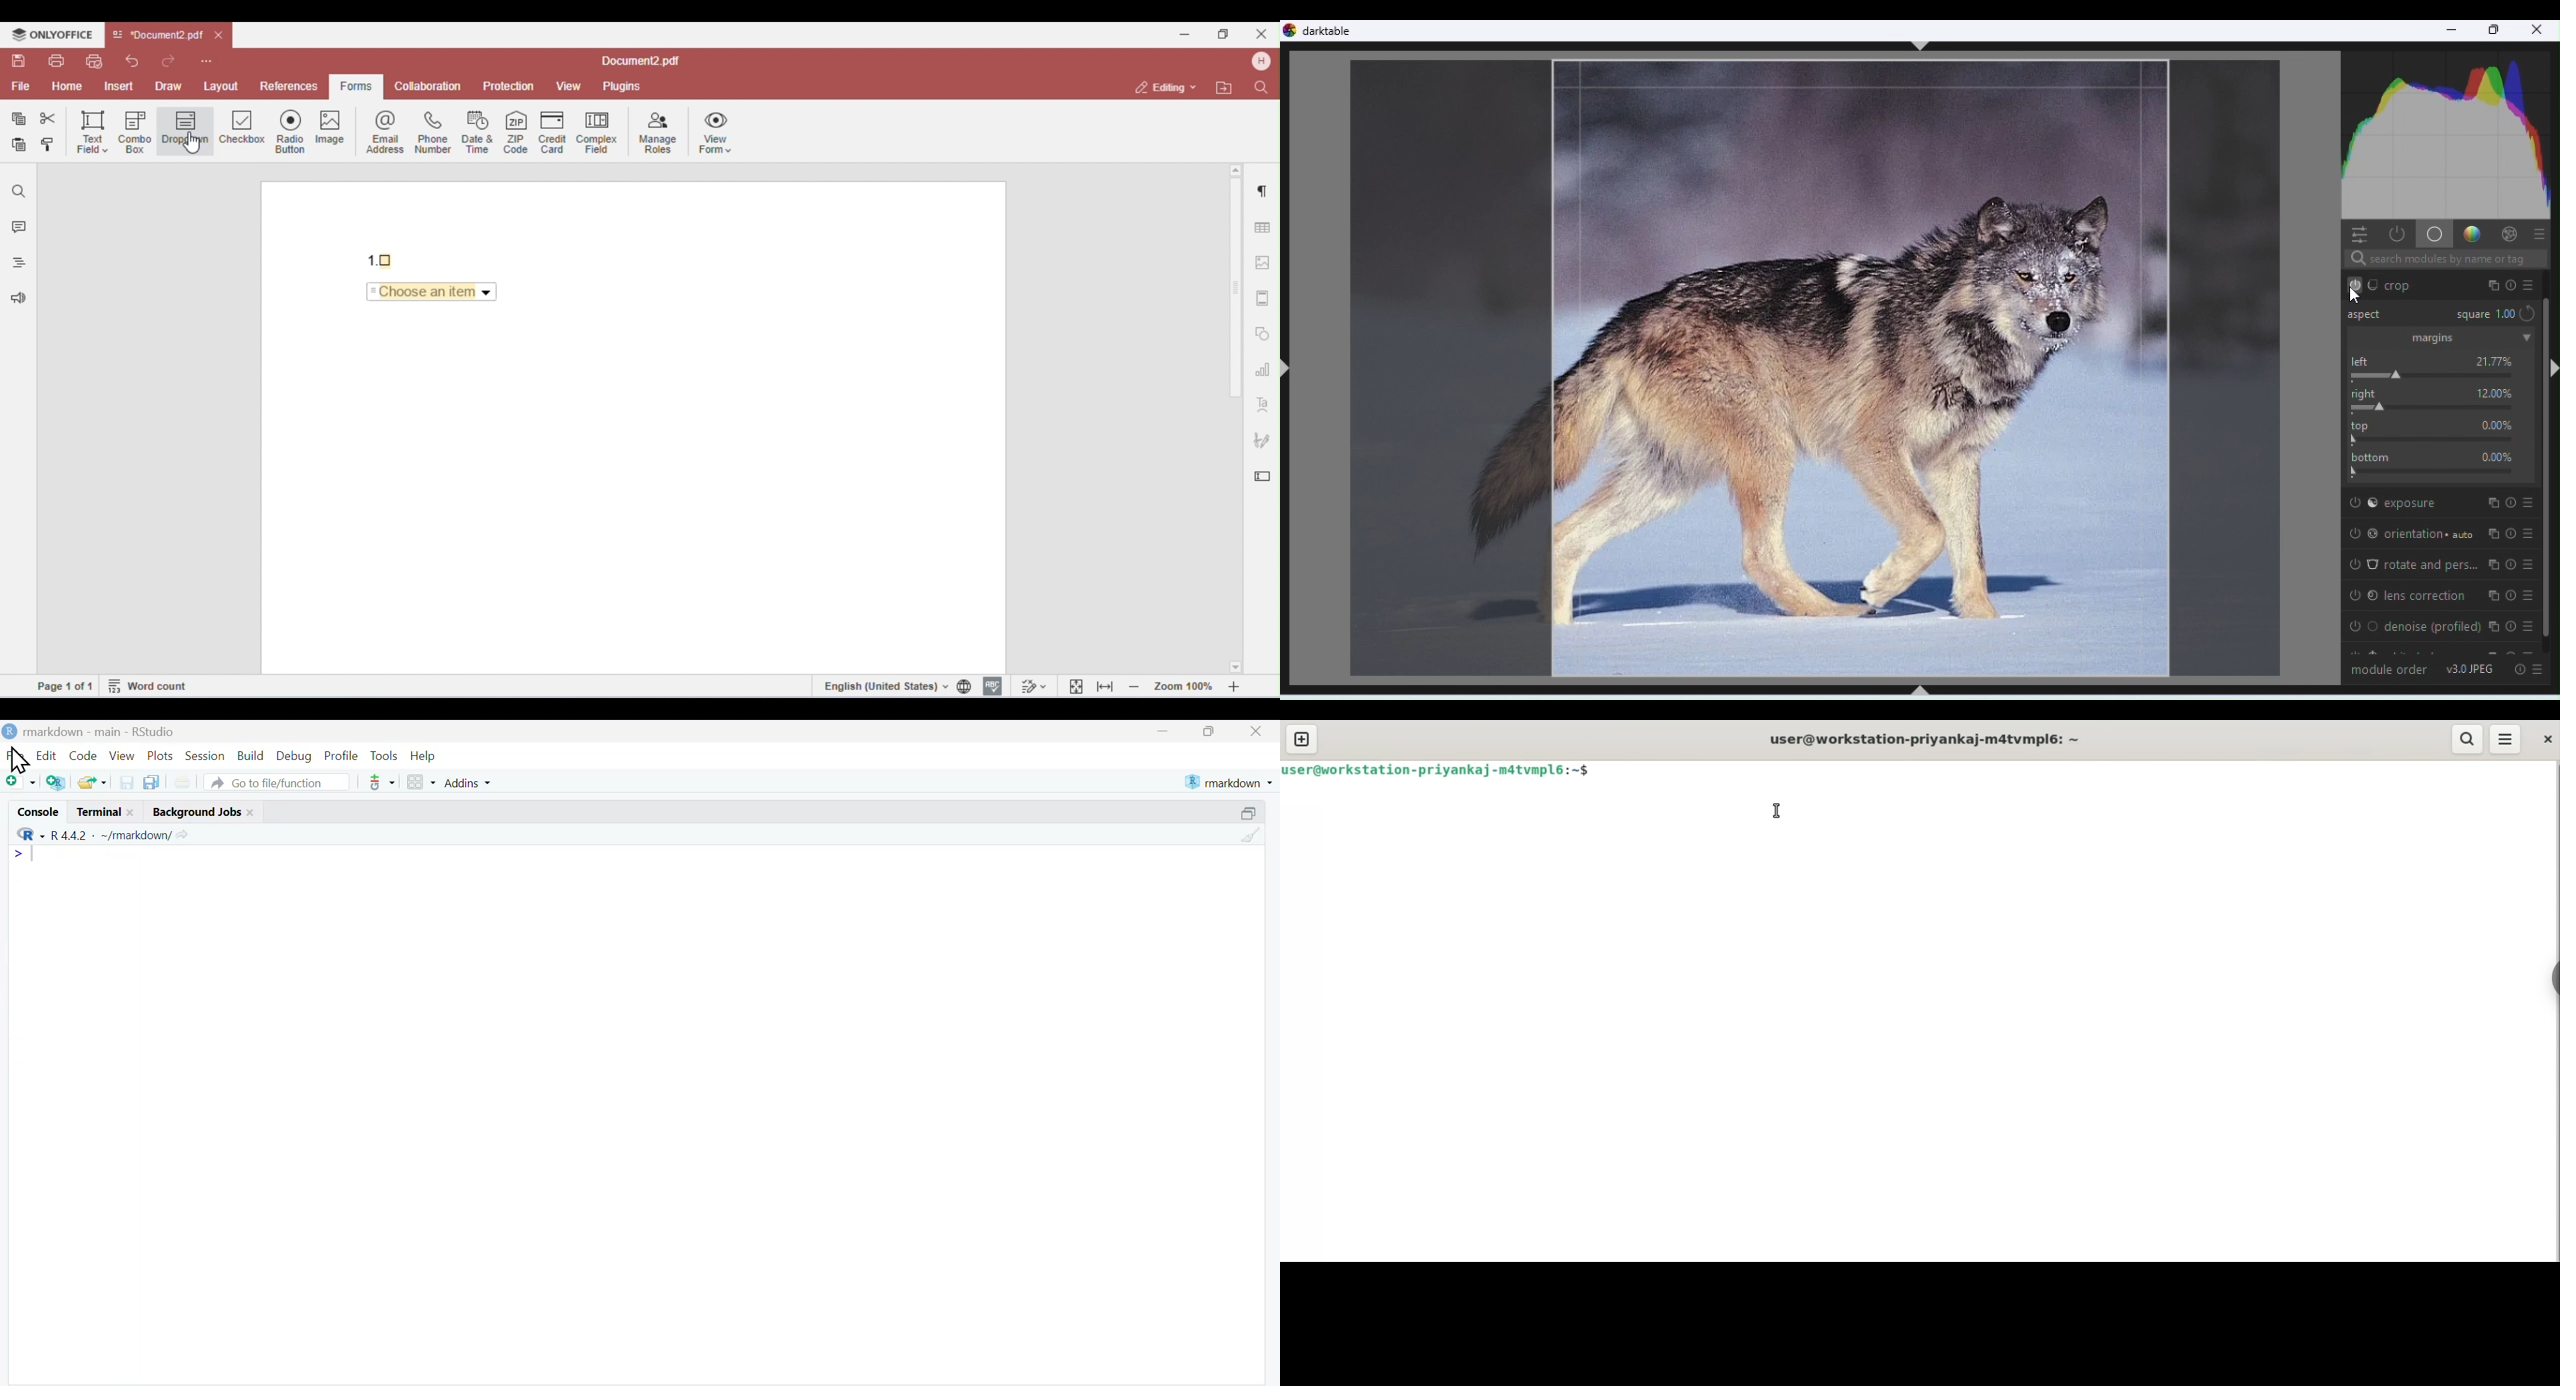 This screenshot has height=1400, width=2576. Describe the element at coordinates (1331, 30) in the screenshot. I see `Dark table` at that location.